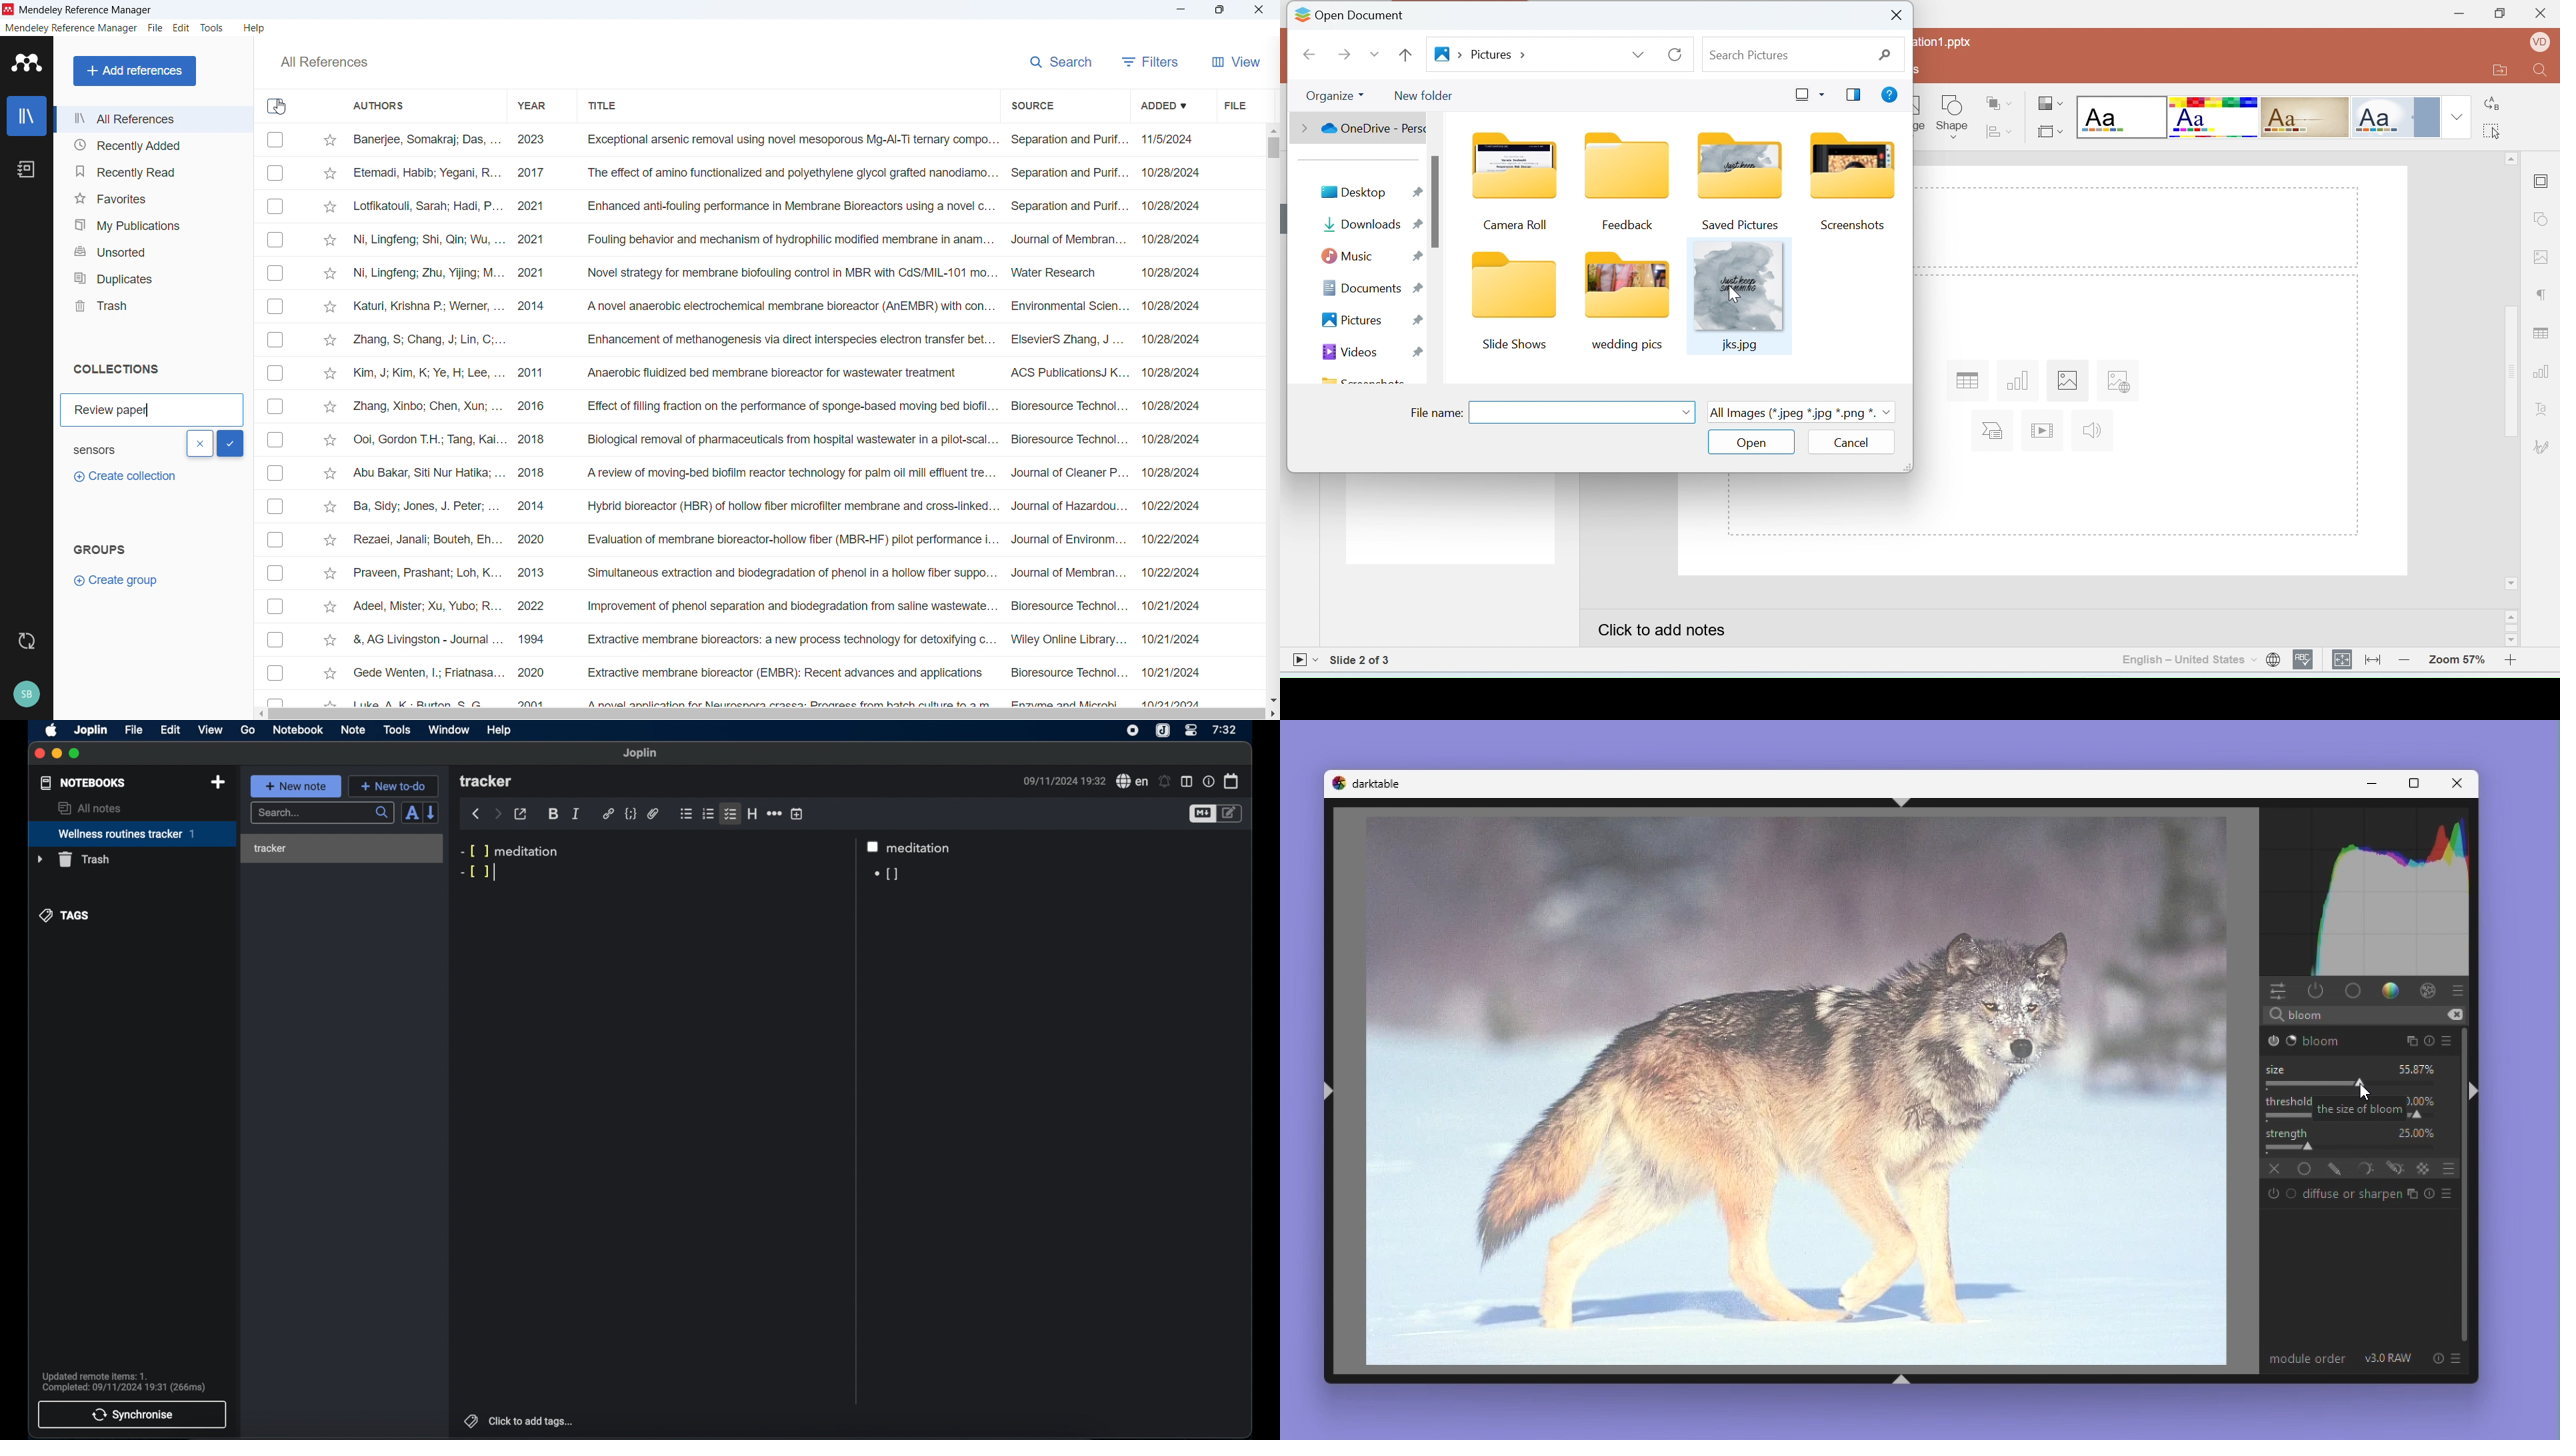 The height and width of the screenshot is (1456, 2576). What do you see at coordinates (379, 106) in the screenshot?
I see `Authors` at bounding box center [379, 106].